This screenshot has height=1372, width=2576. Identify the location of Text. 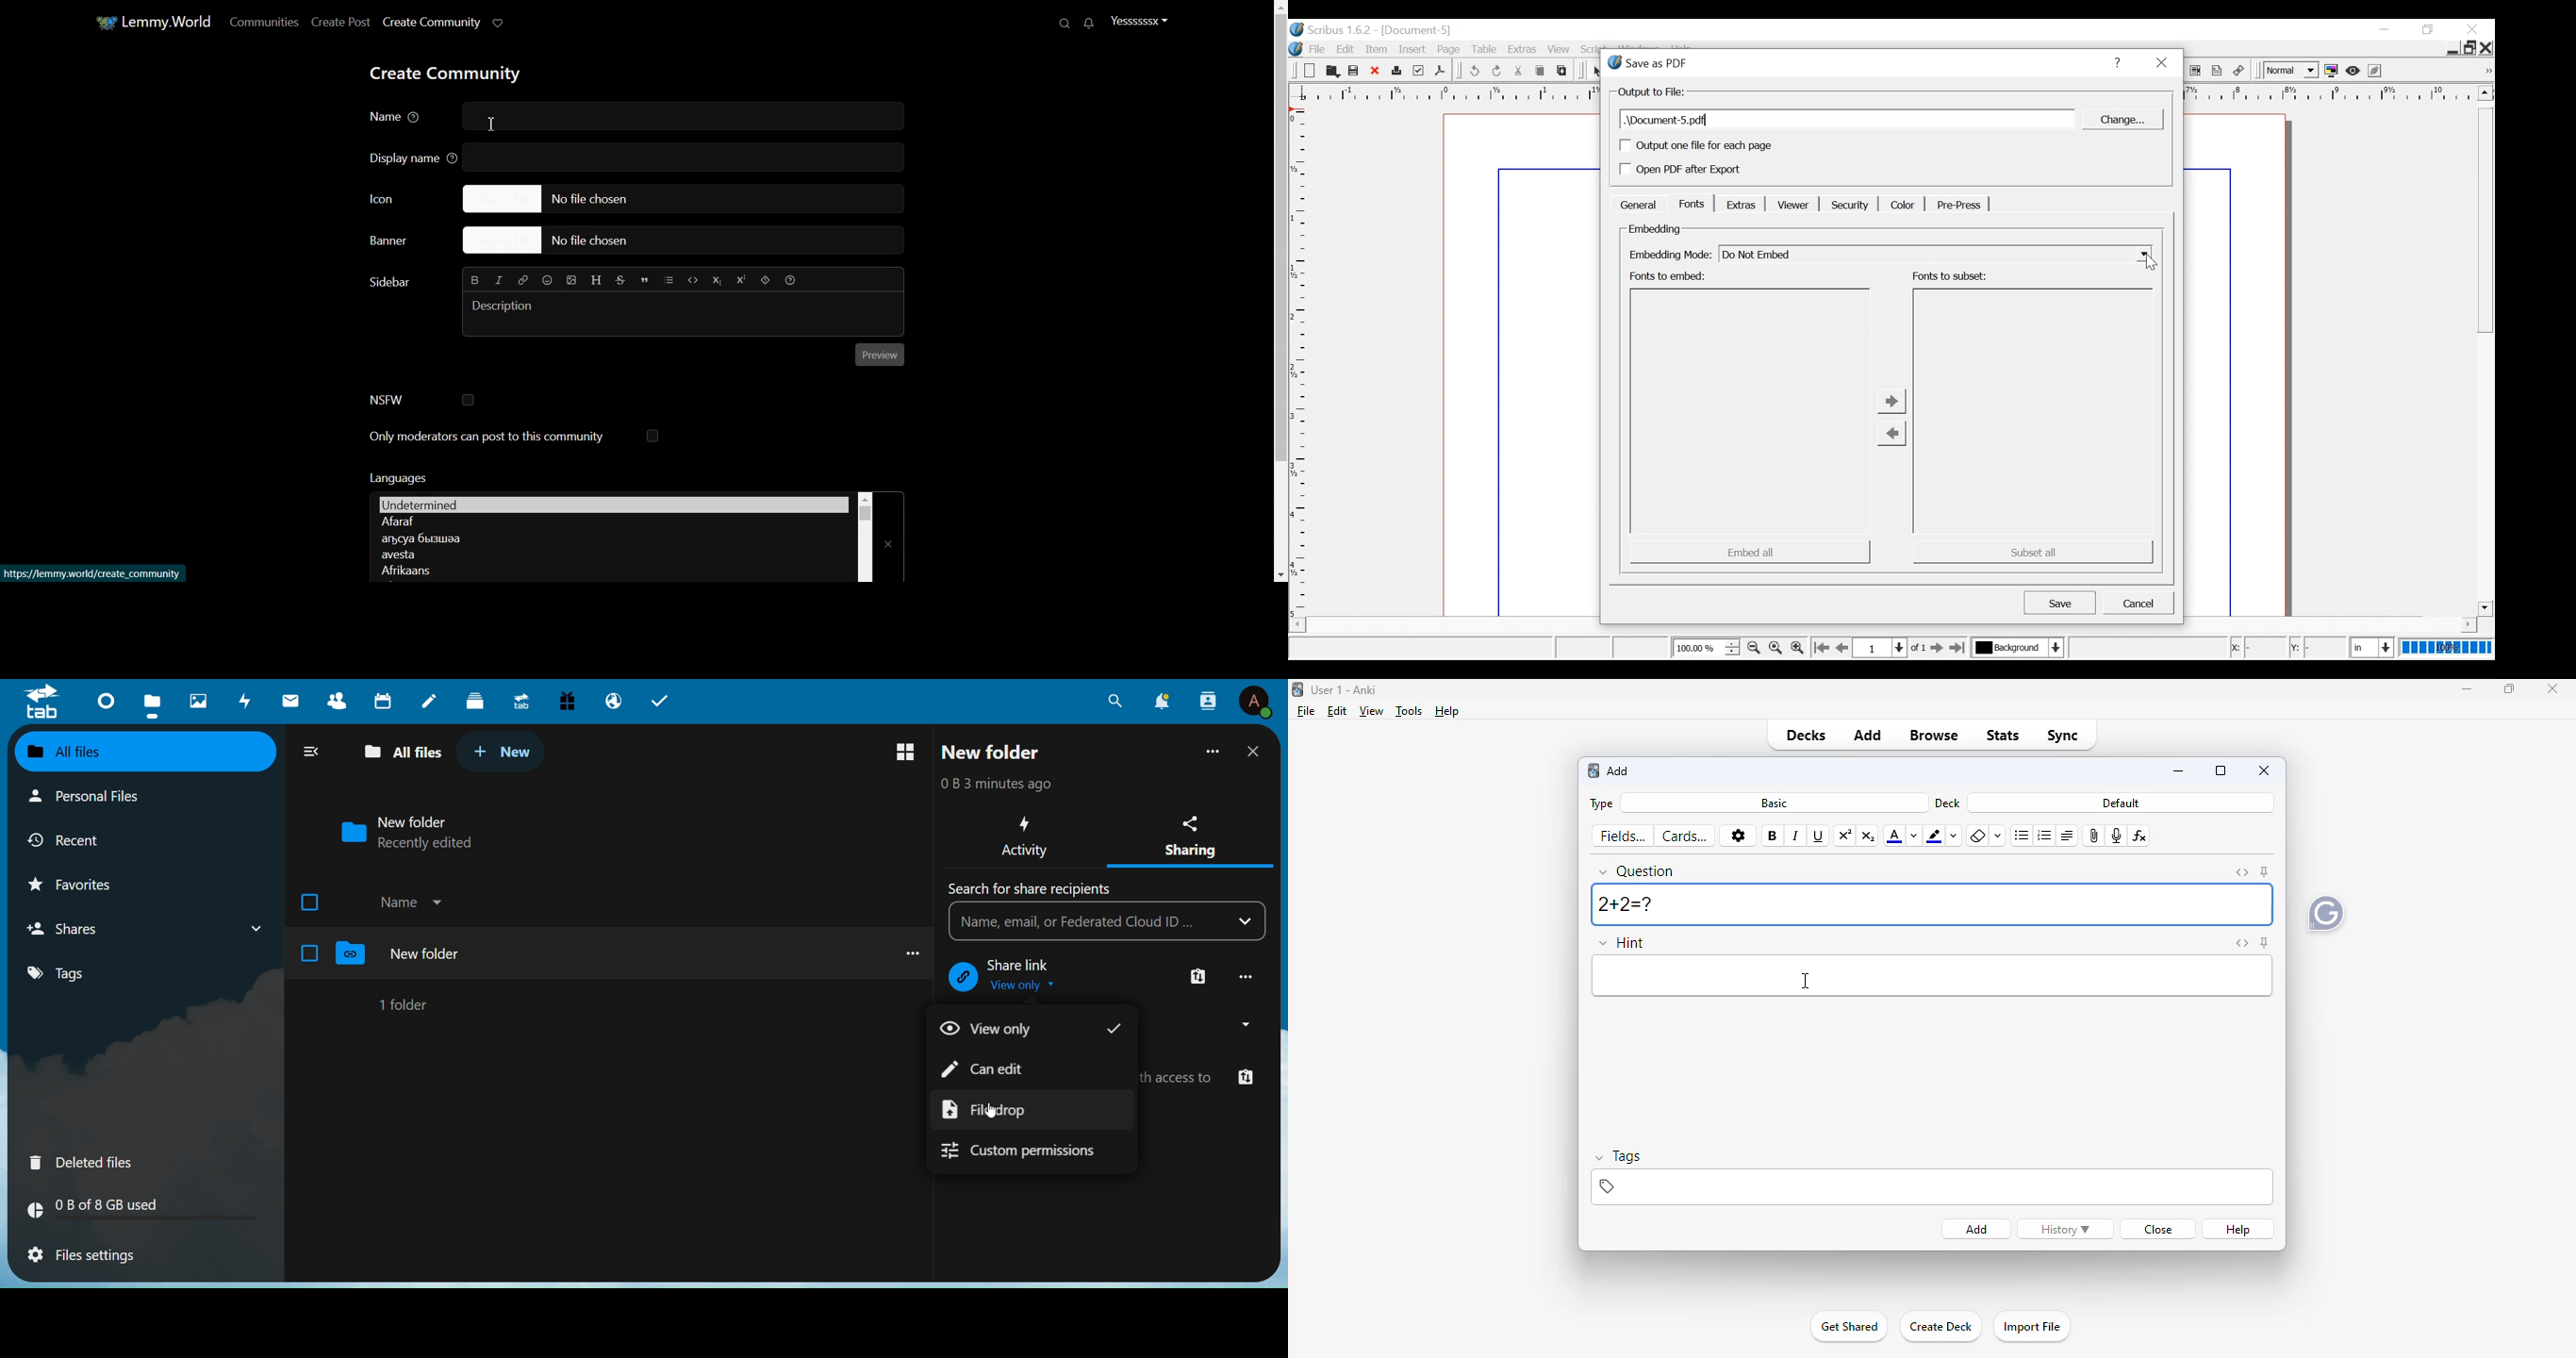
(1024, 965).